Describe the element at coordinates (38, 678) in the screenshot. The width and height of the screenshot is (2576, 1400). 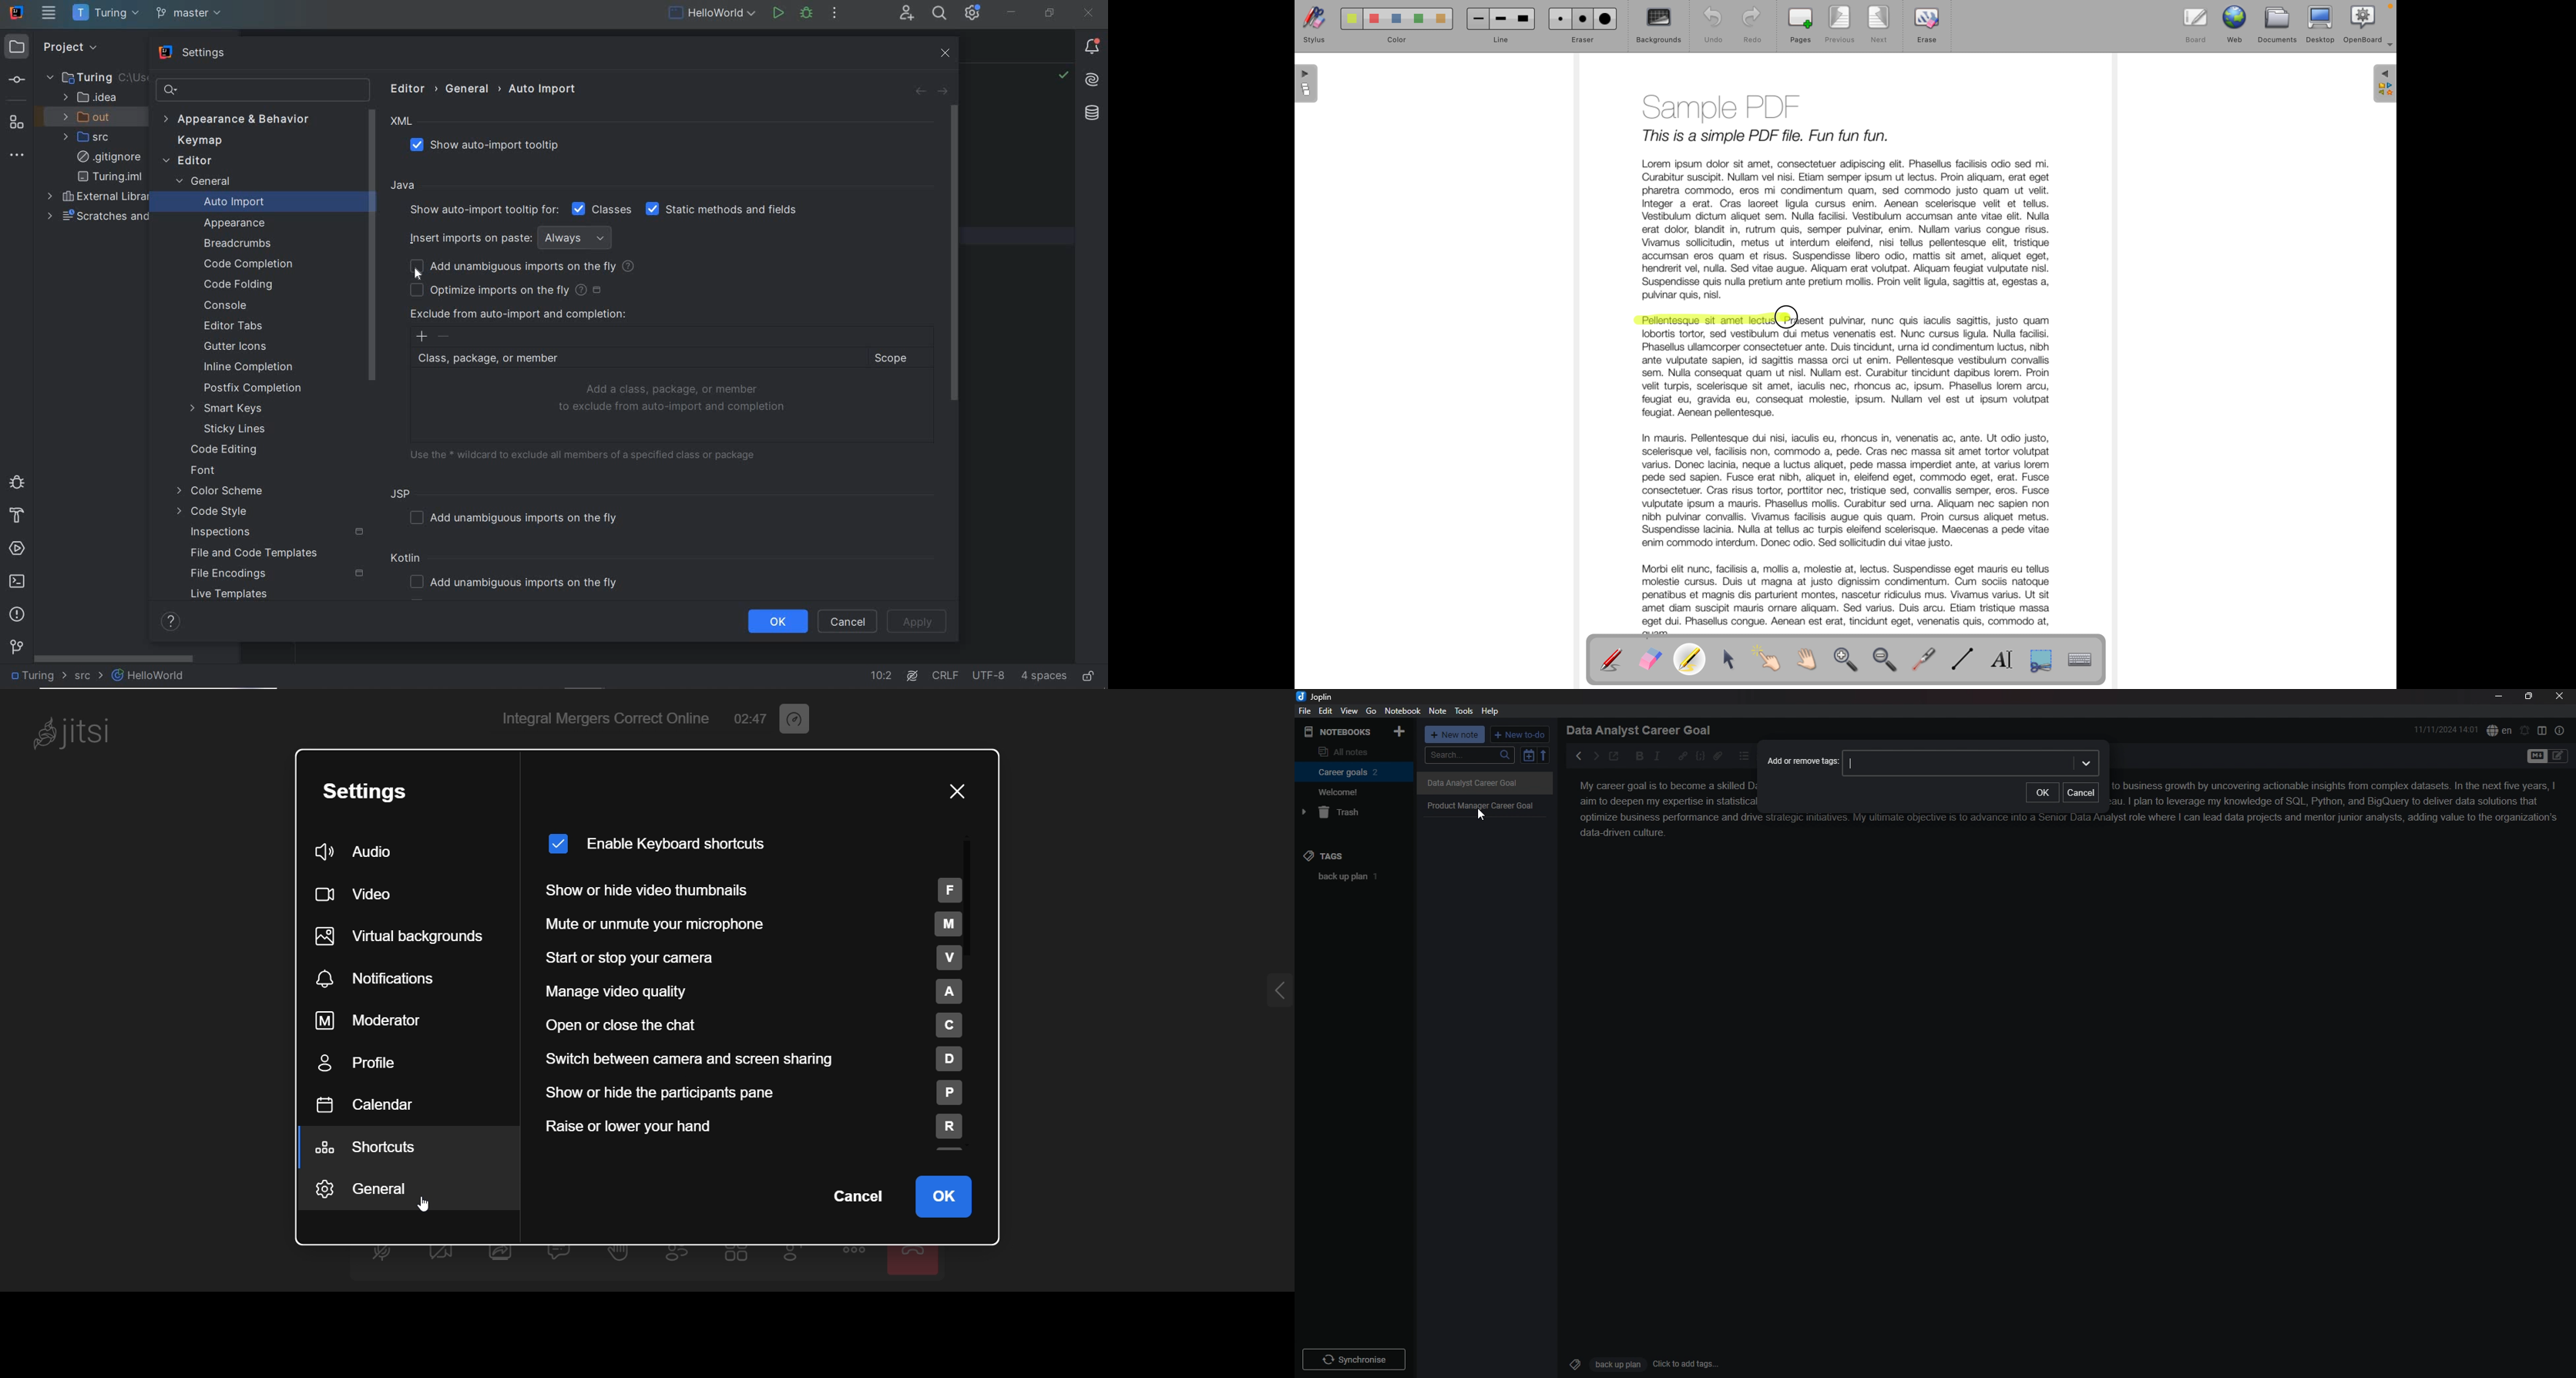
I see `Turing (project name)` at that location.